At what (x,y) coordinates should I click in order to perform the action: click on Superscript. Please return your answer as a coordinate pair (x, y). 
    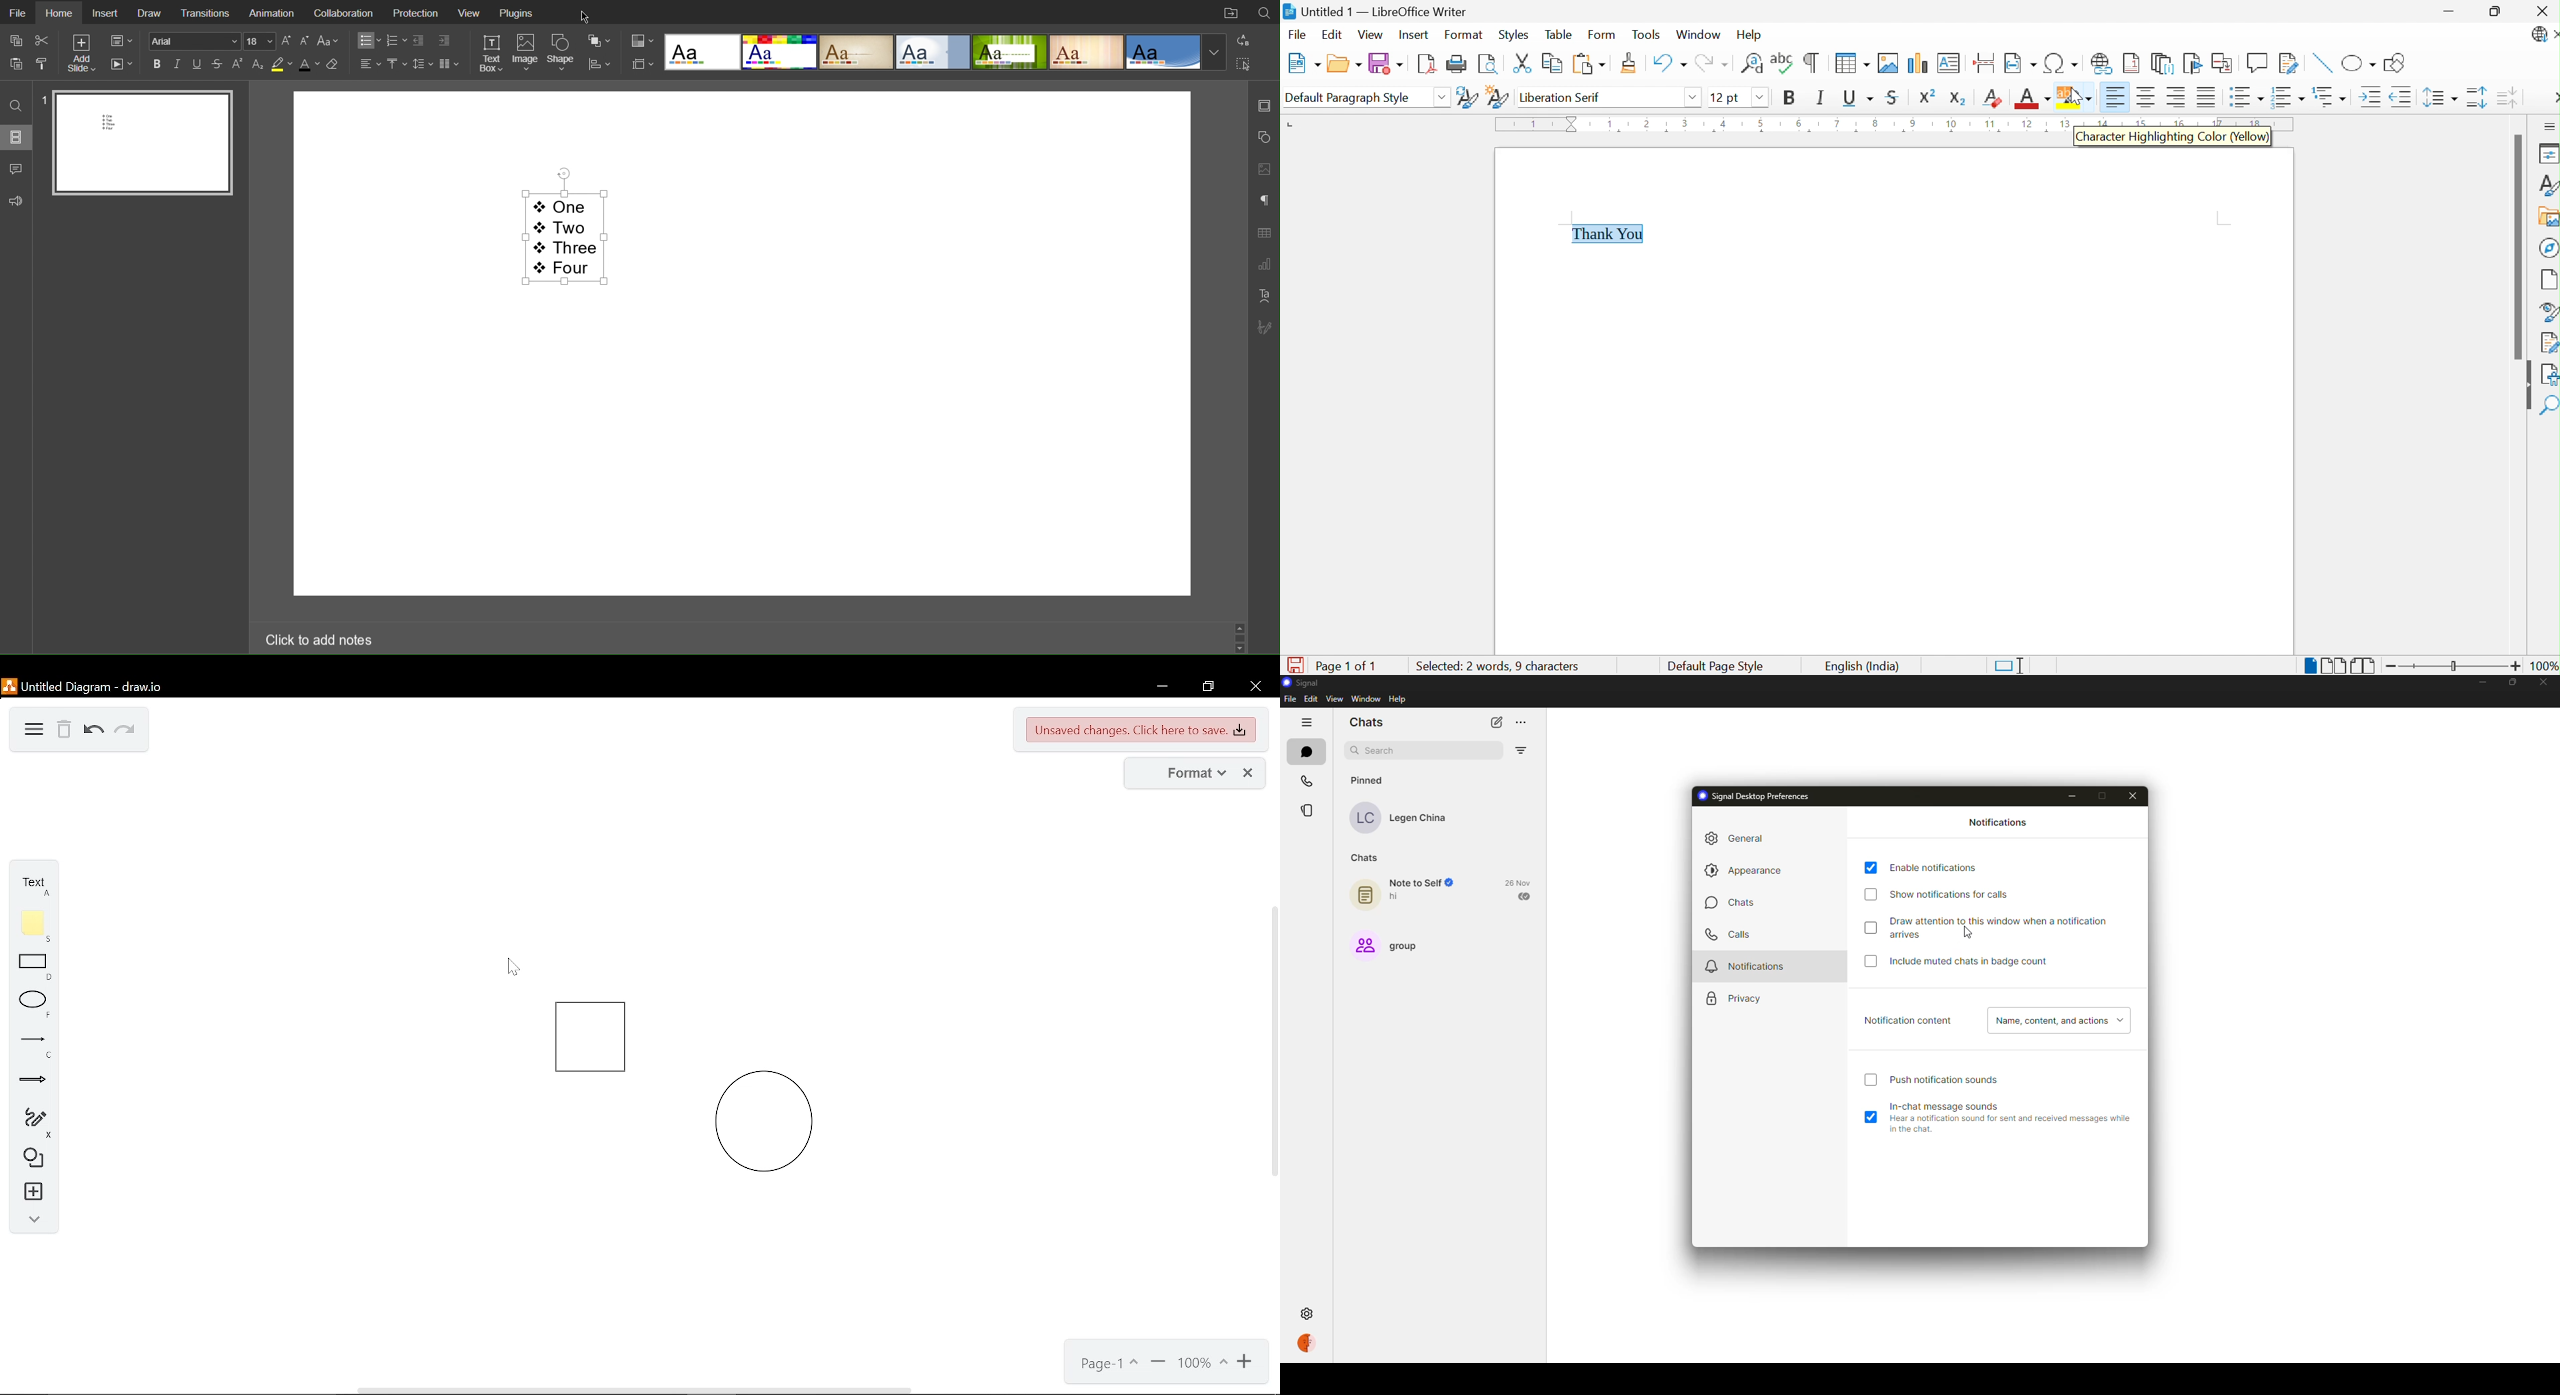
    Looking at the image, I should click on (238, 64).